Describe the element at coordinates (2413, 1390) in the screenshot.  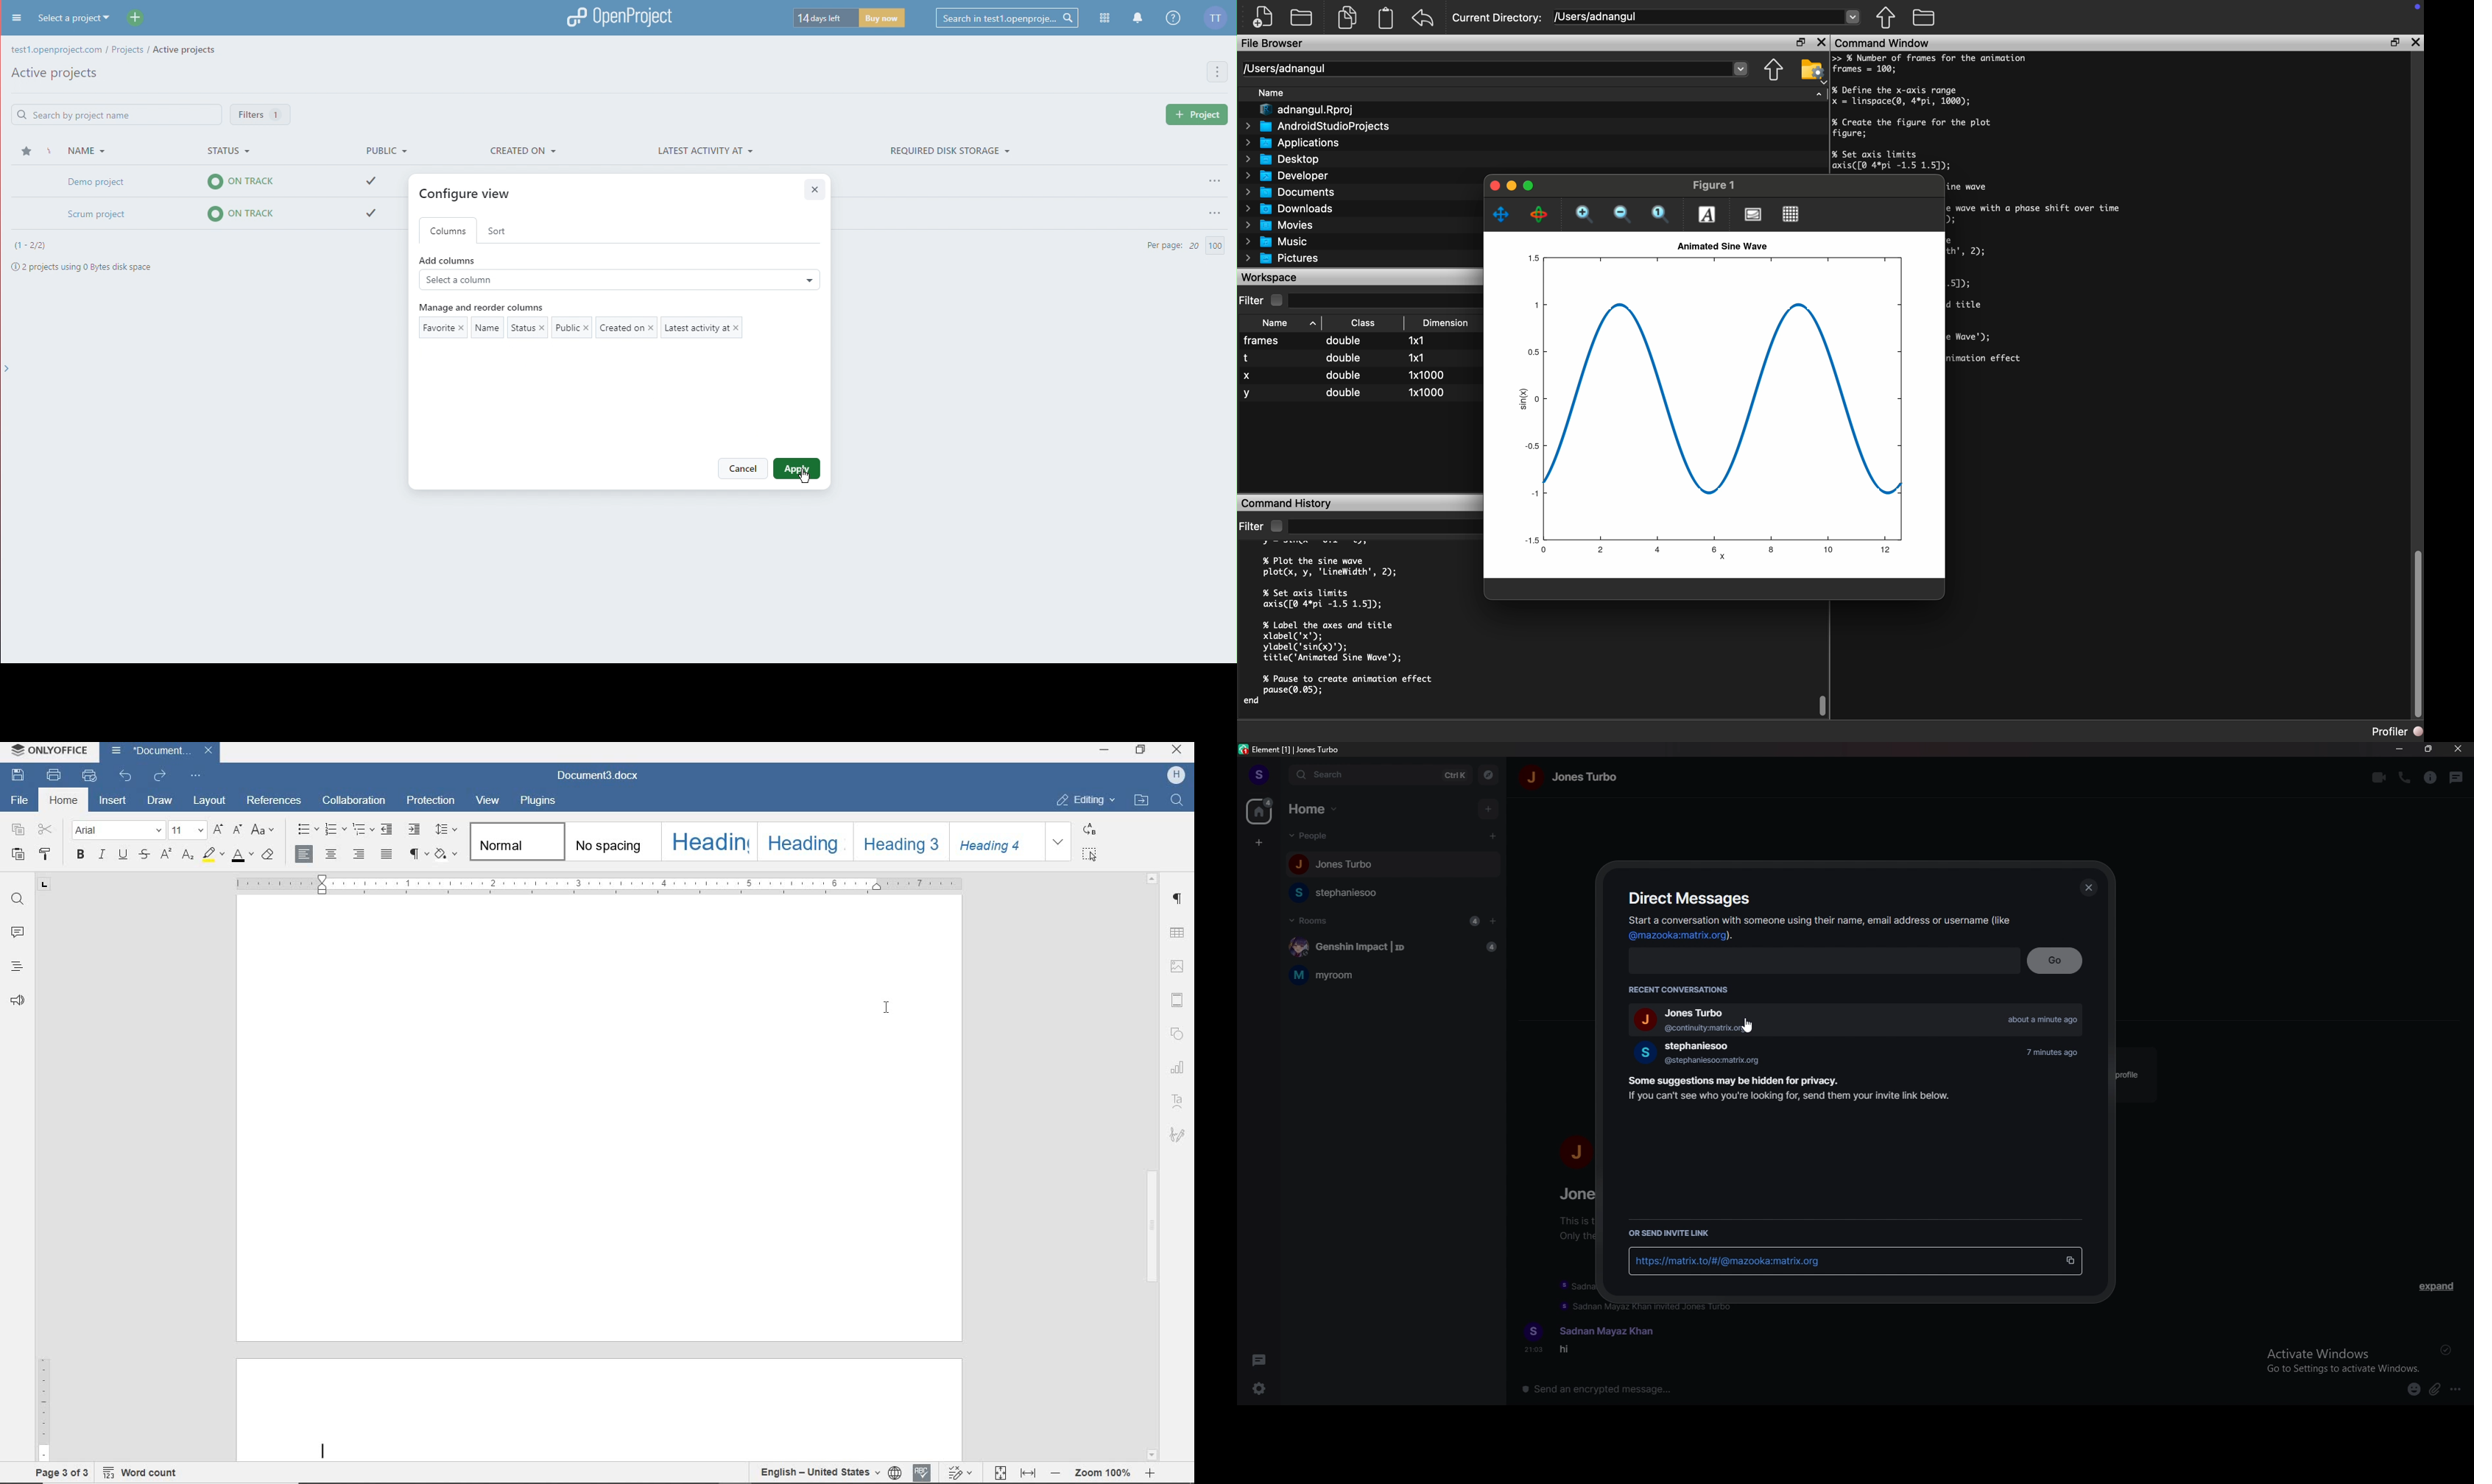
I see `emoji` at that location.